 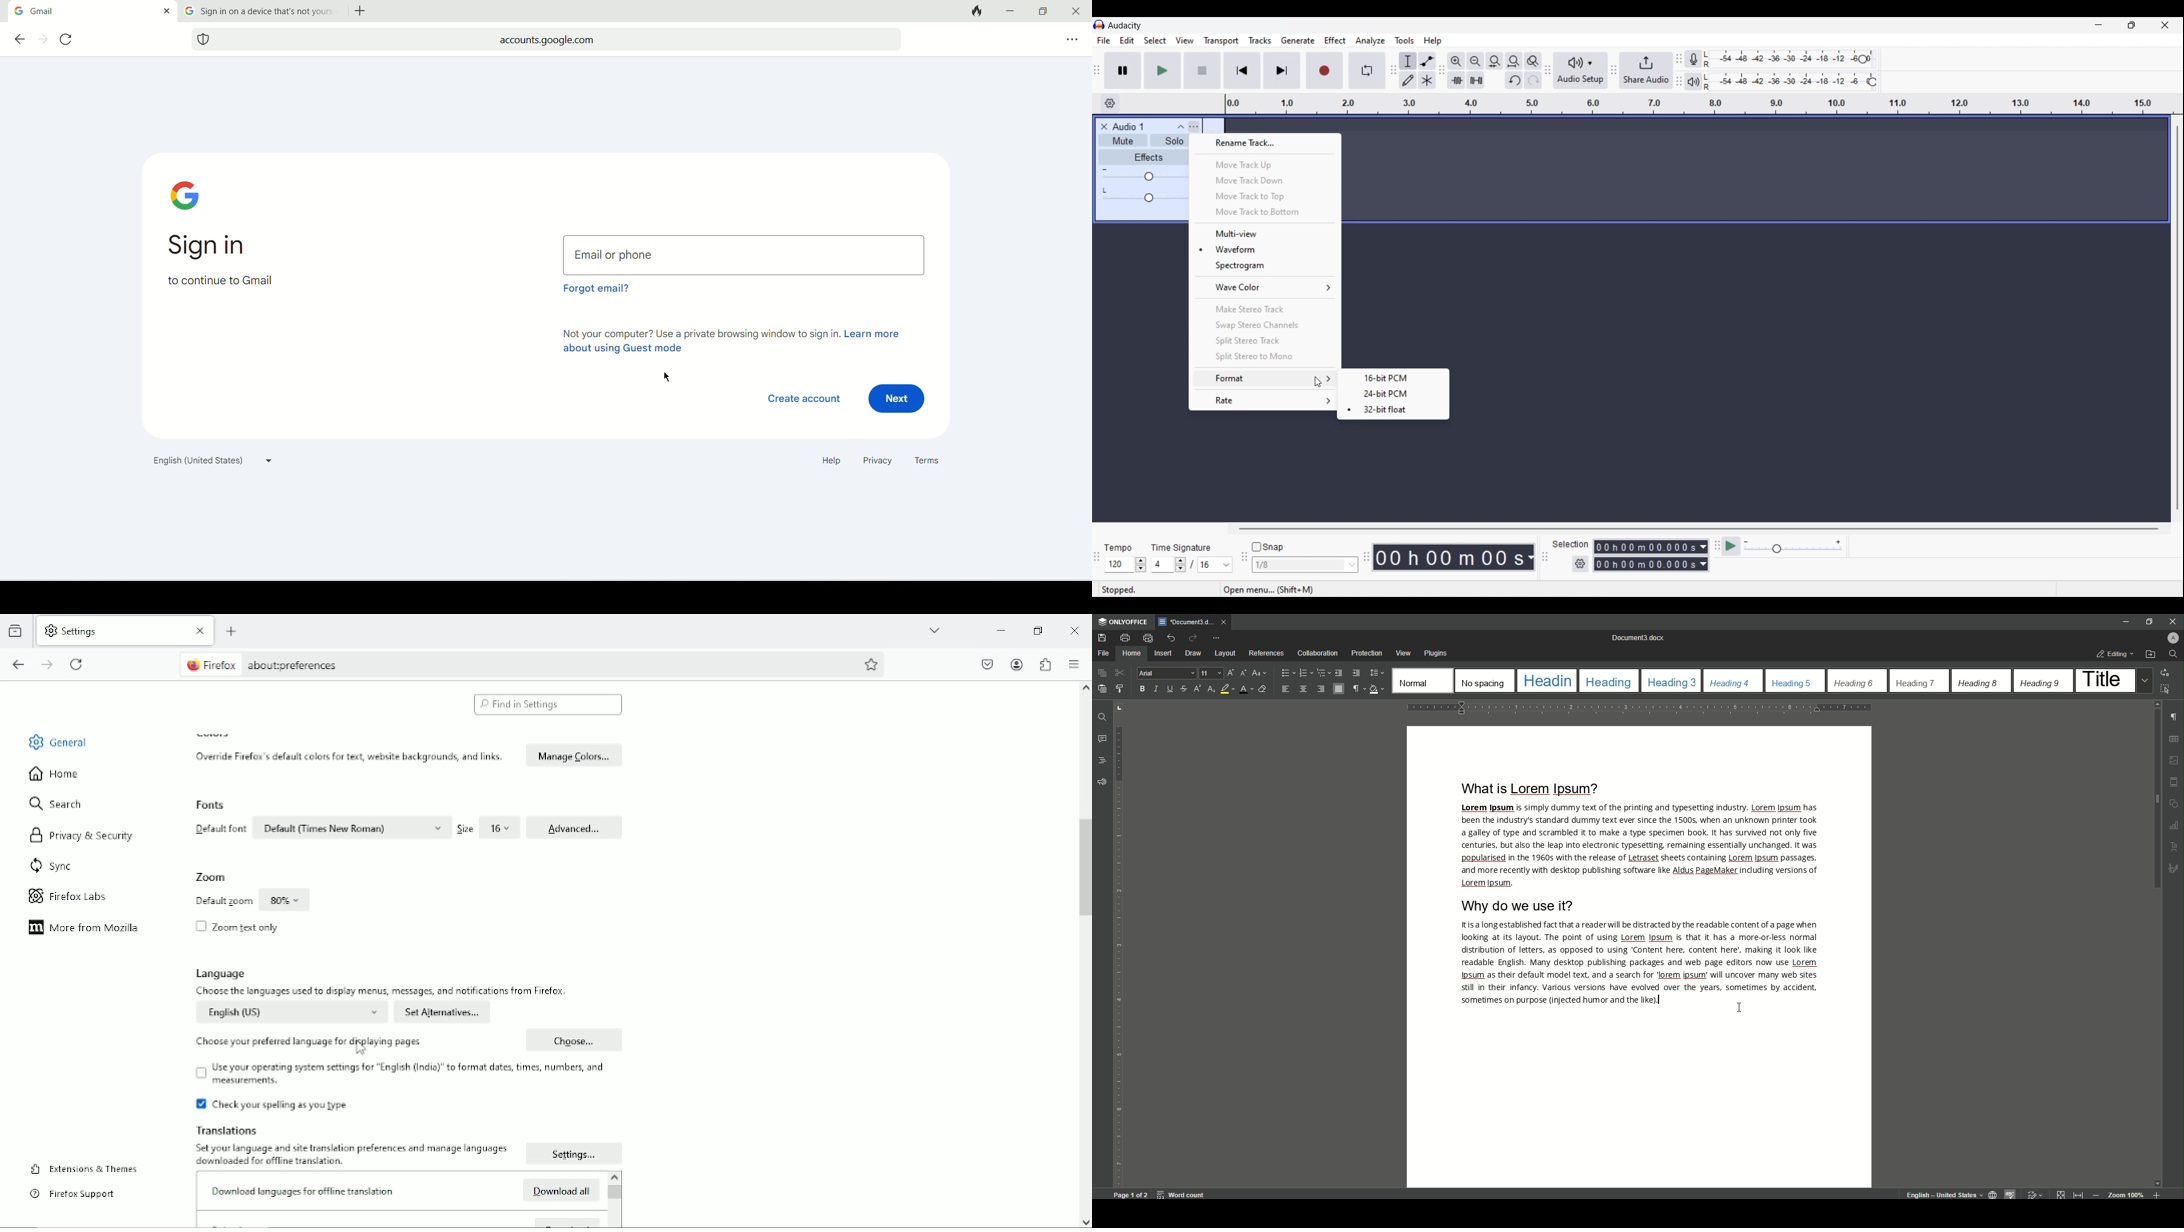 What do you see at coordinates (1863, 59) in the screenshot?
I see `Change recording level` at bounding box center [1863, 59].